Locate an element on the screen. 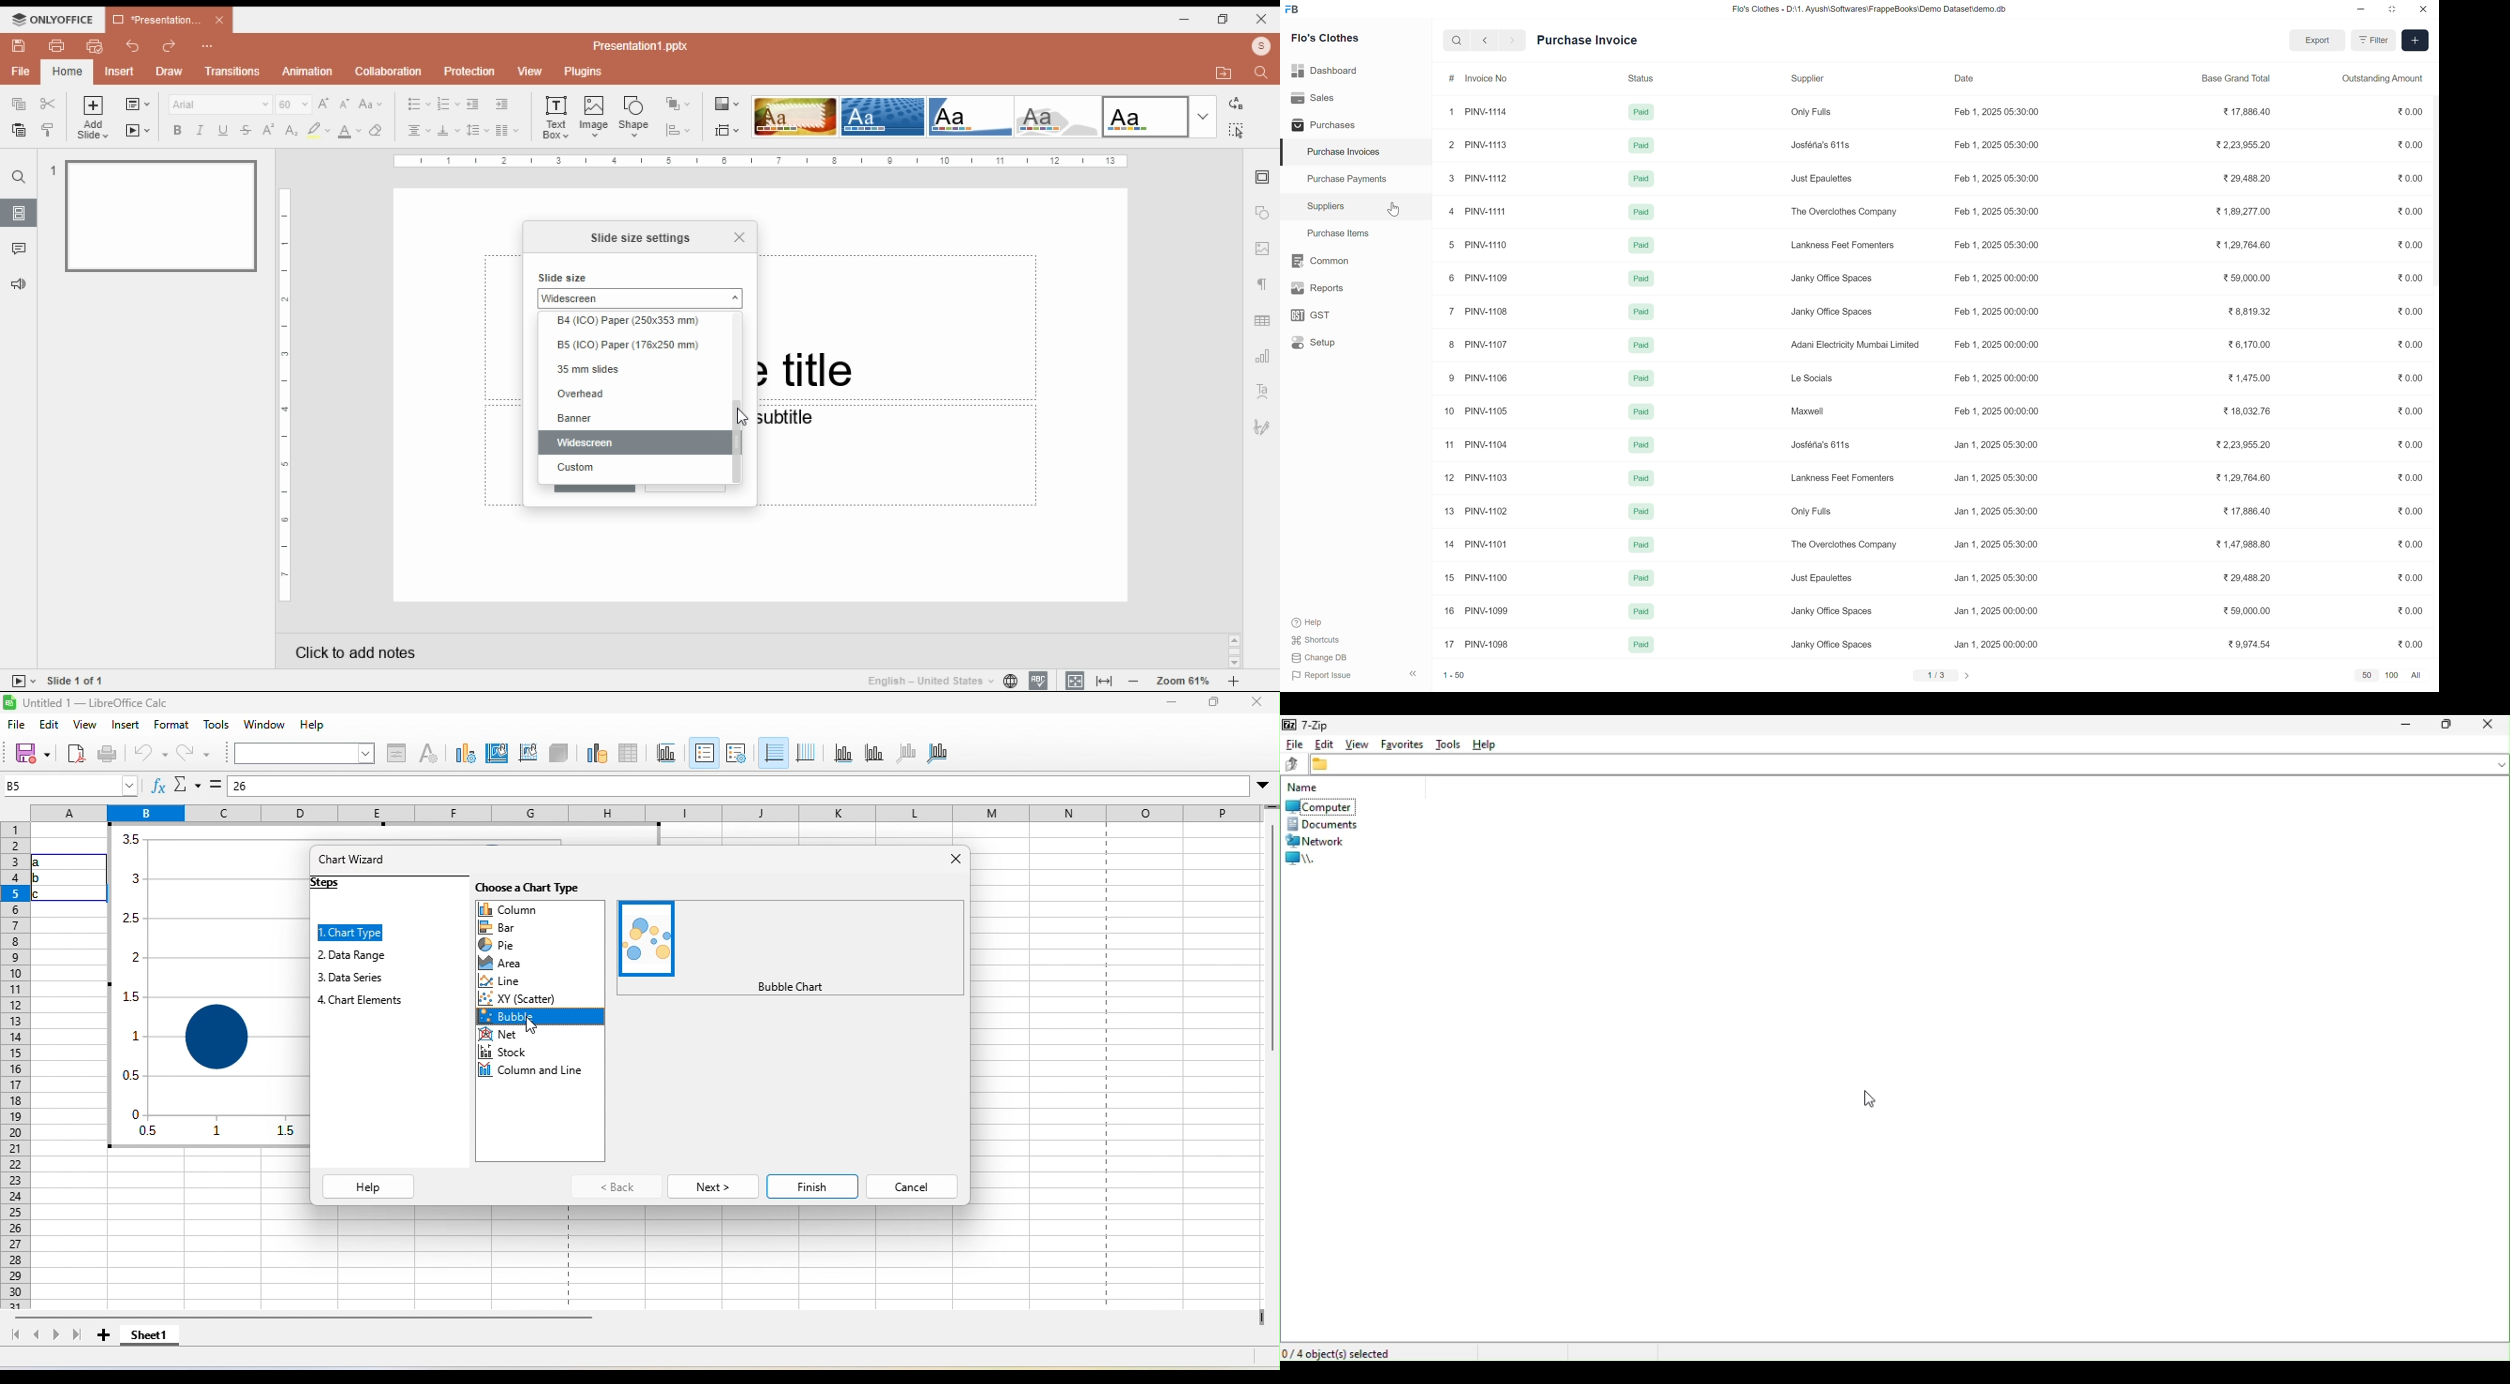  Jan 1, 2025 00:00:00 is located at coordinates (1999, 644).